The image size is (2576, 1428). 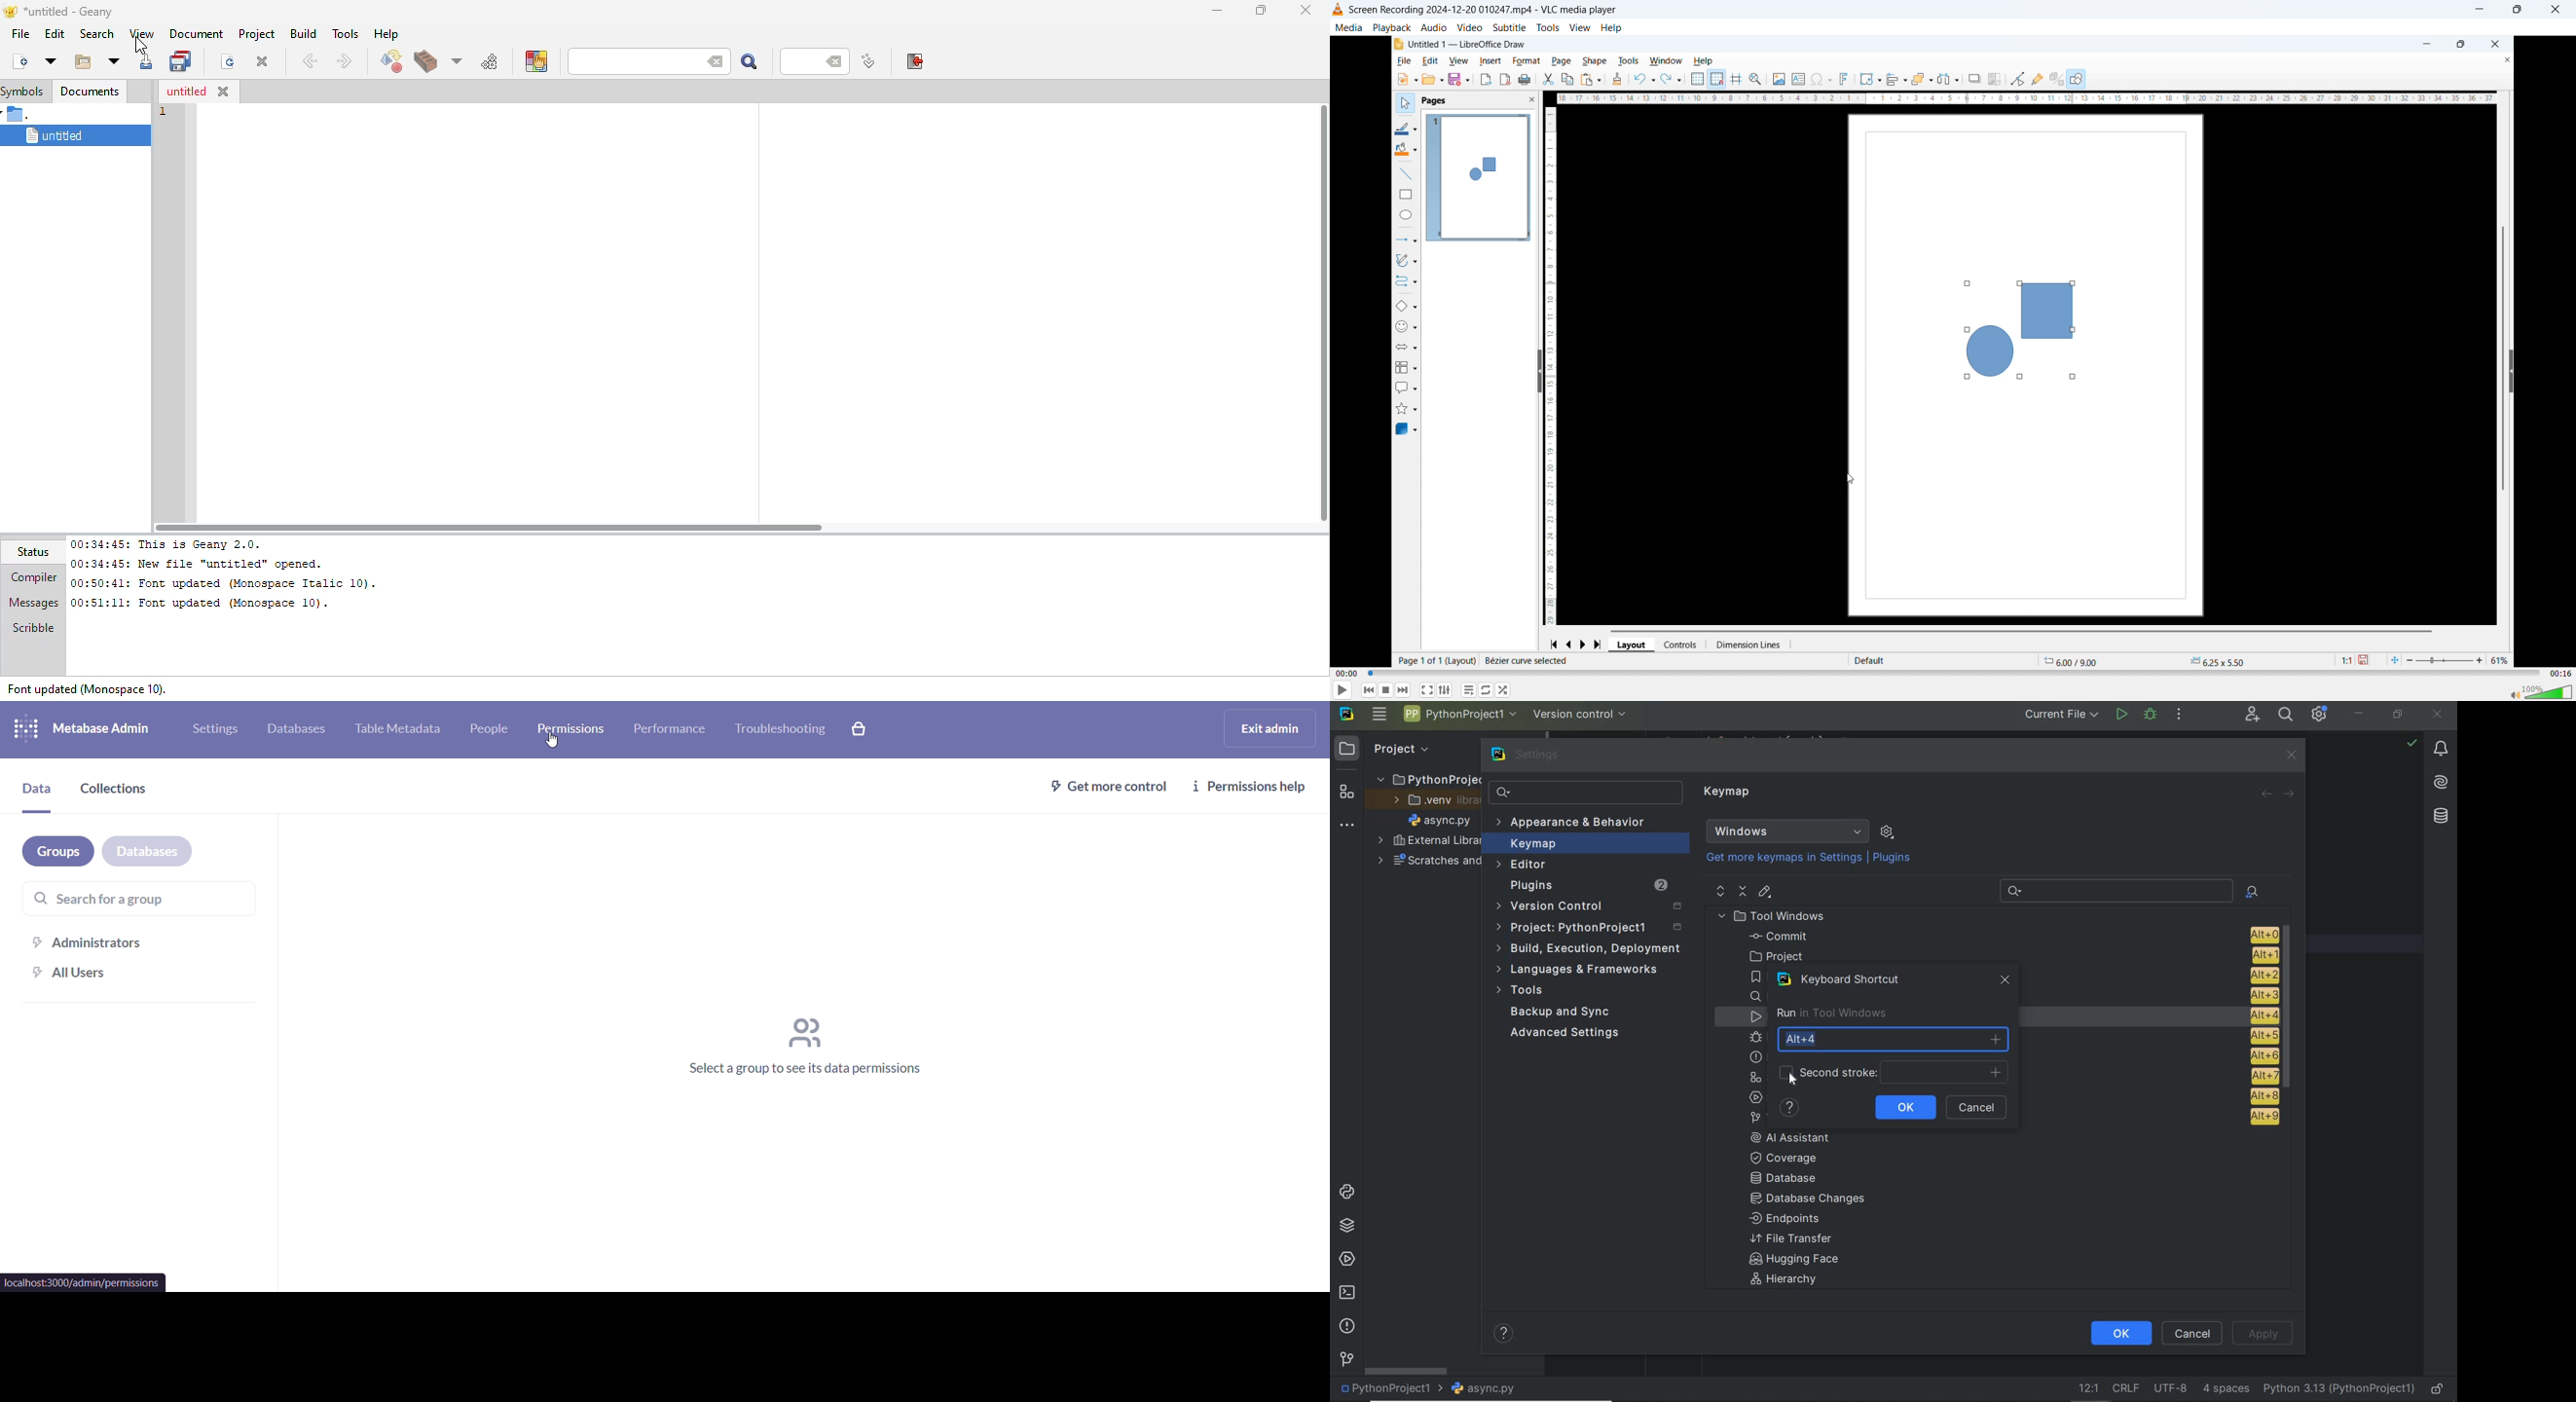 I want to click on run, so click(x=2121, y=716).